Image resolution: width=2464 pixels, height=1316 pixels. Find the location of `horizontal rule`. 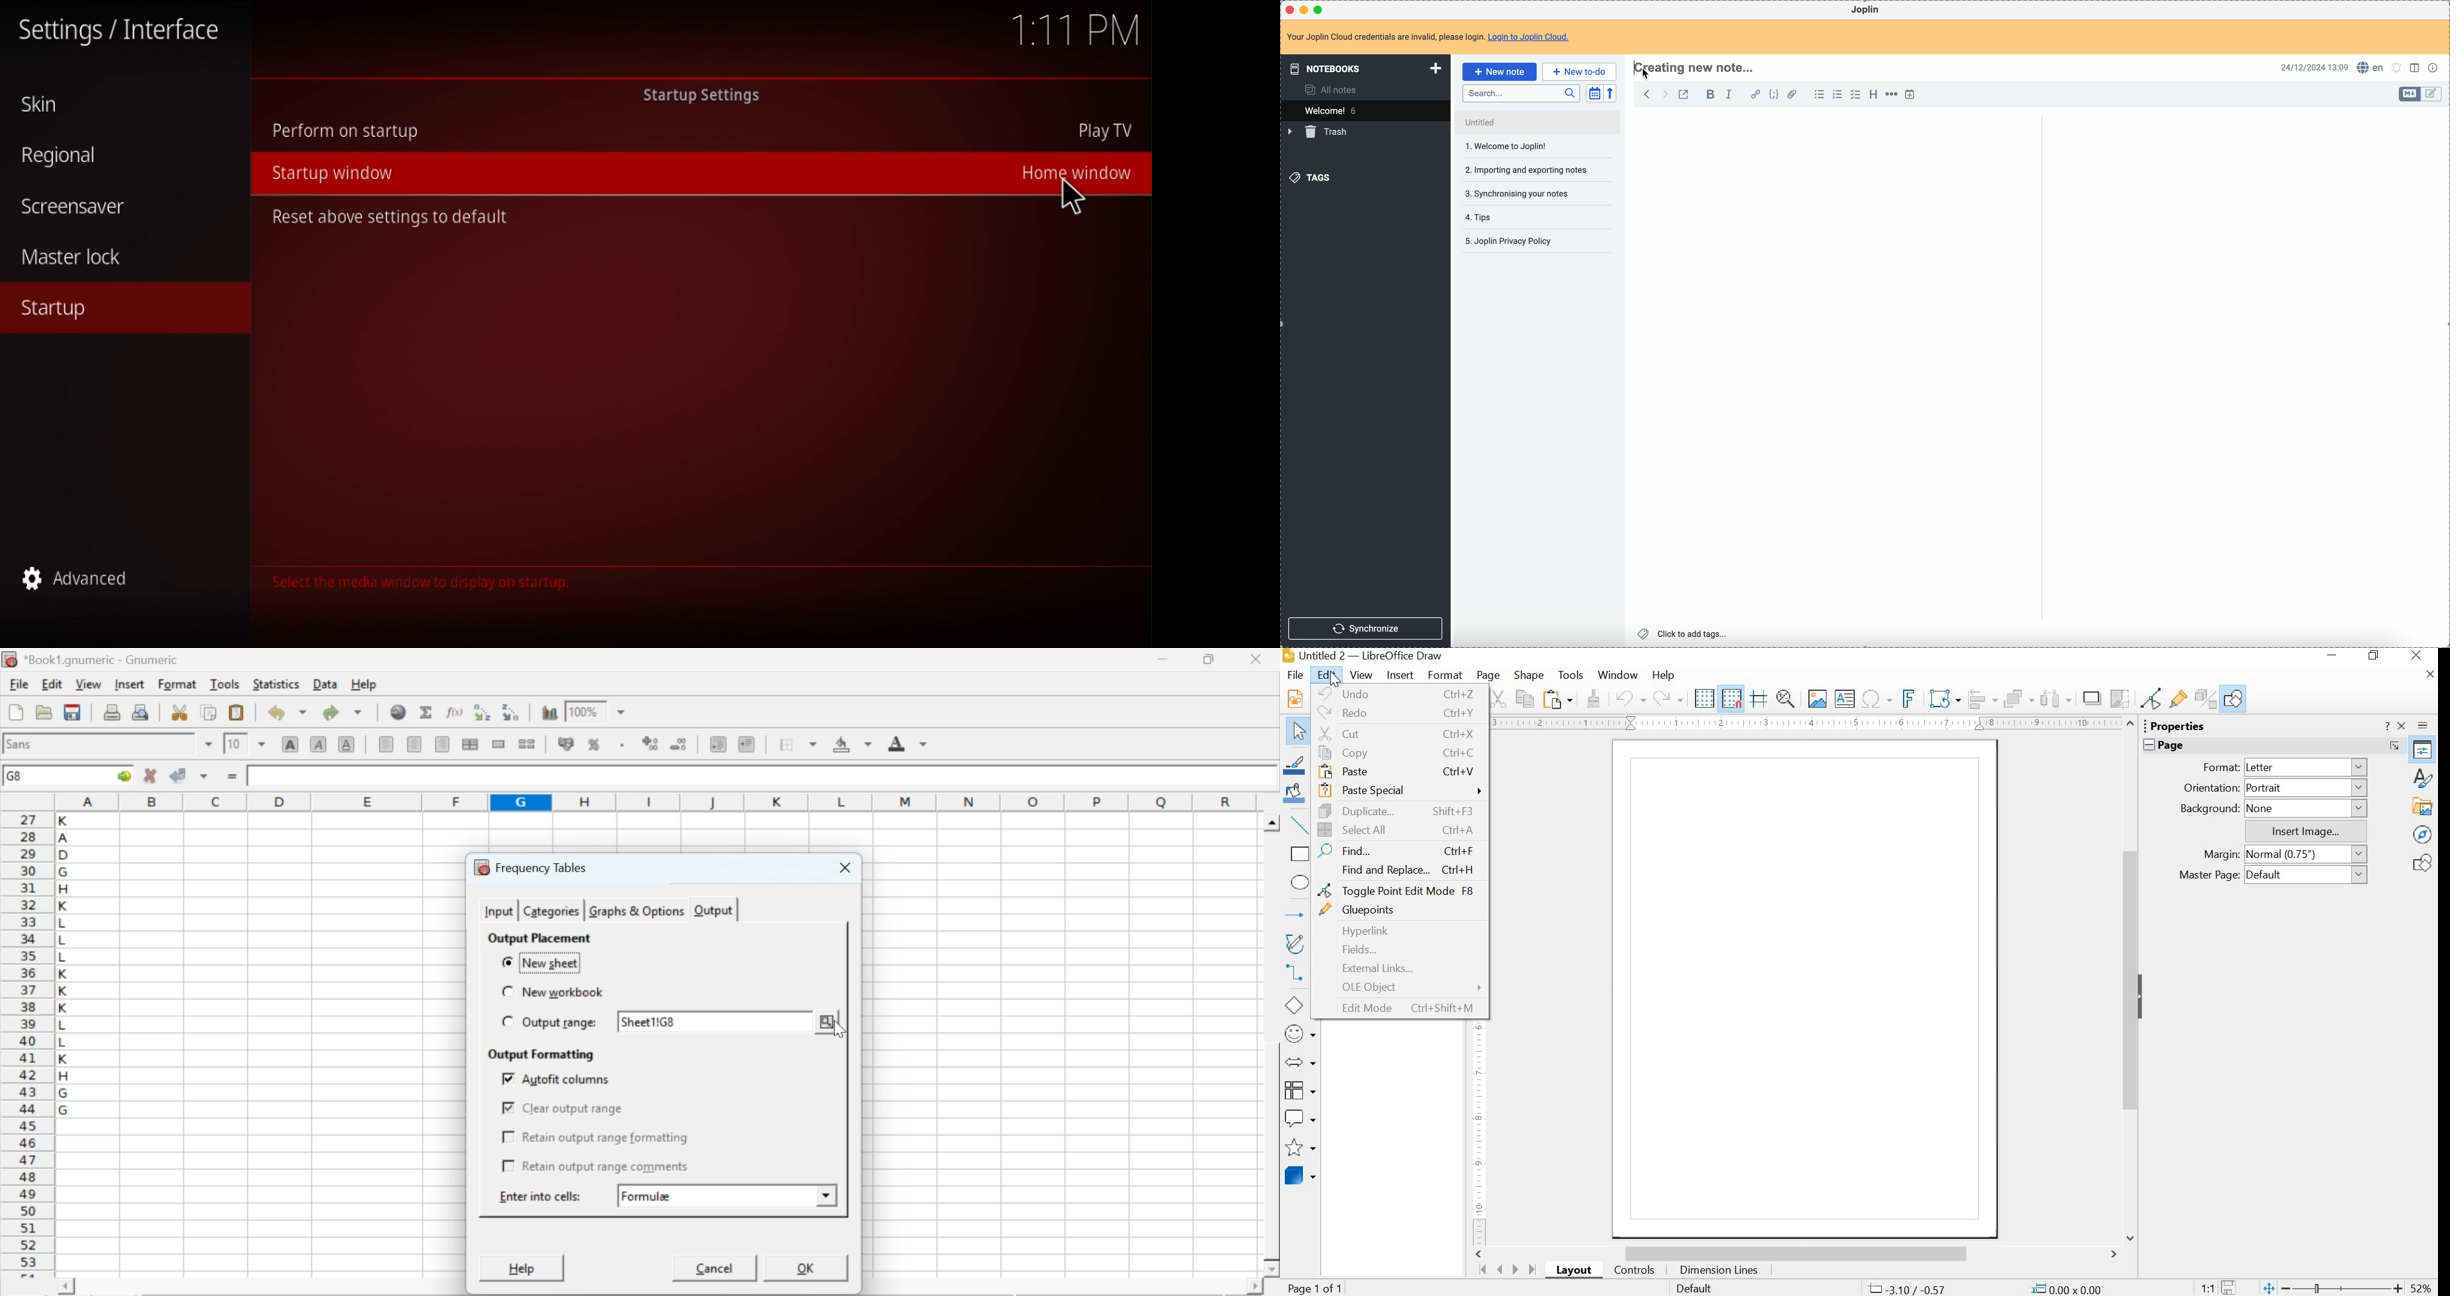

horizontal rule is located at coordinates (1890, 95).